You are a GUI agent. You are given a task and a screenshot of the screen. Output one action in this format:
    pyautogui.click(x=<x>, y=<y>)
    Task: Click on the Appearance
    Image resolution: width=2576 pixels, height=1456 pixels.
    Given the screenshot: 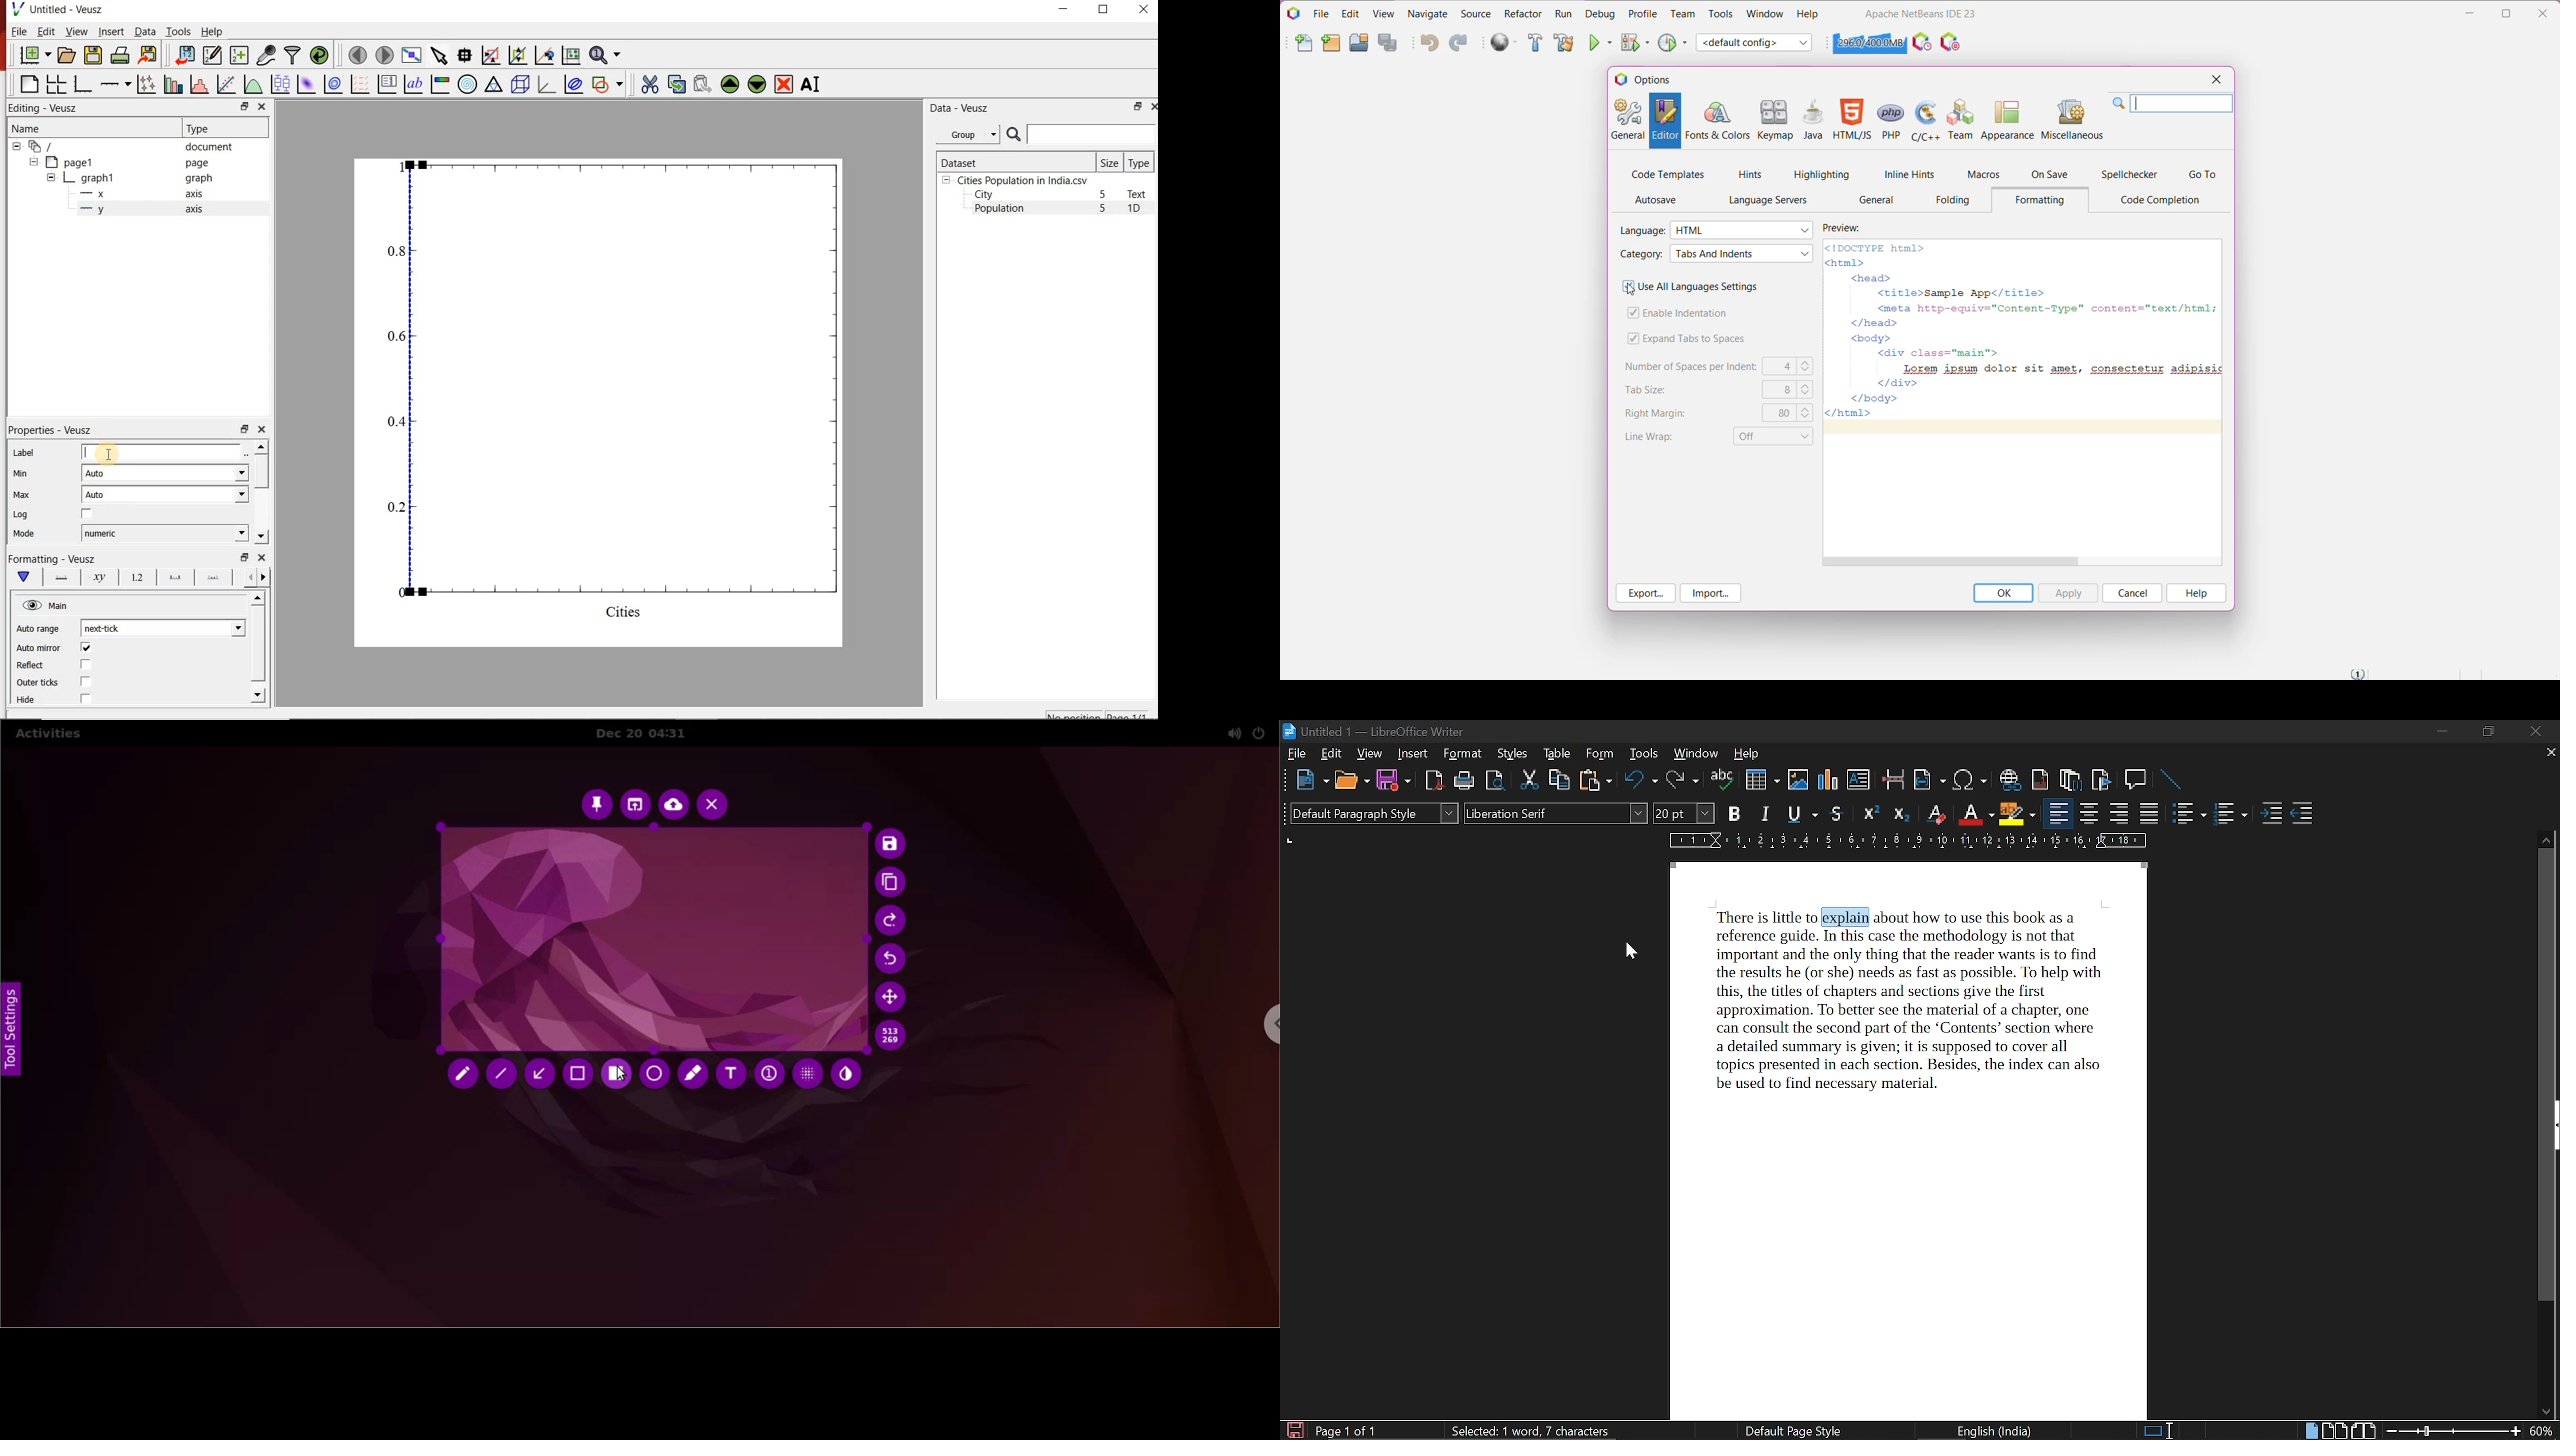 What is the action you would take?
    pyautogui.click(x=2008, y=118)
    